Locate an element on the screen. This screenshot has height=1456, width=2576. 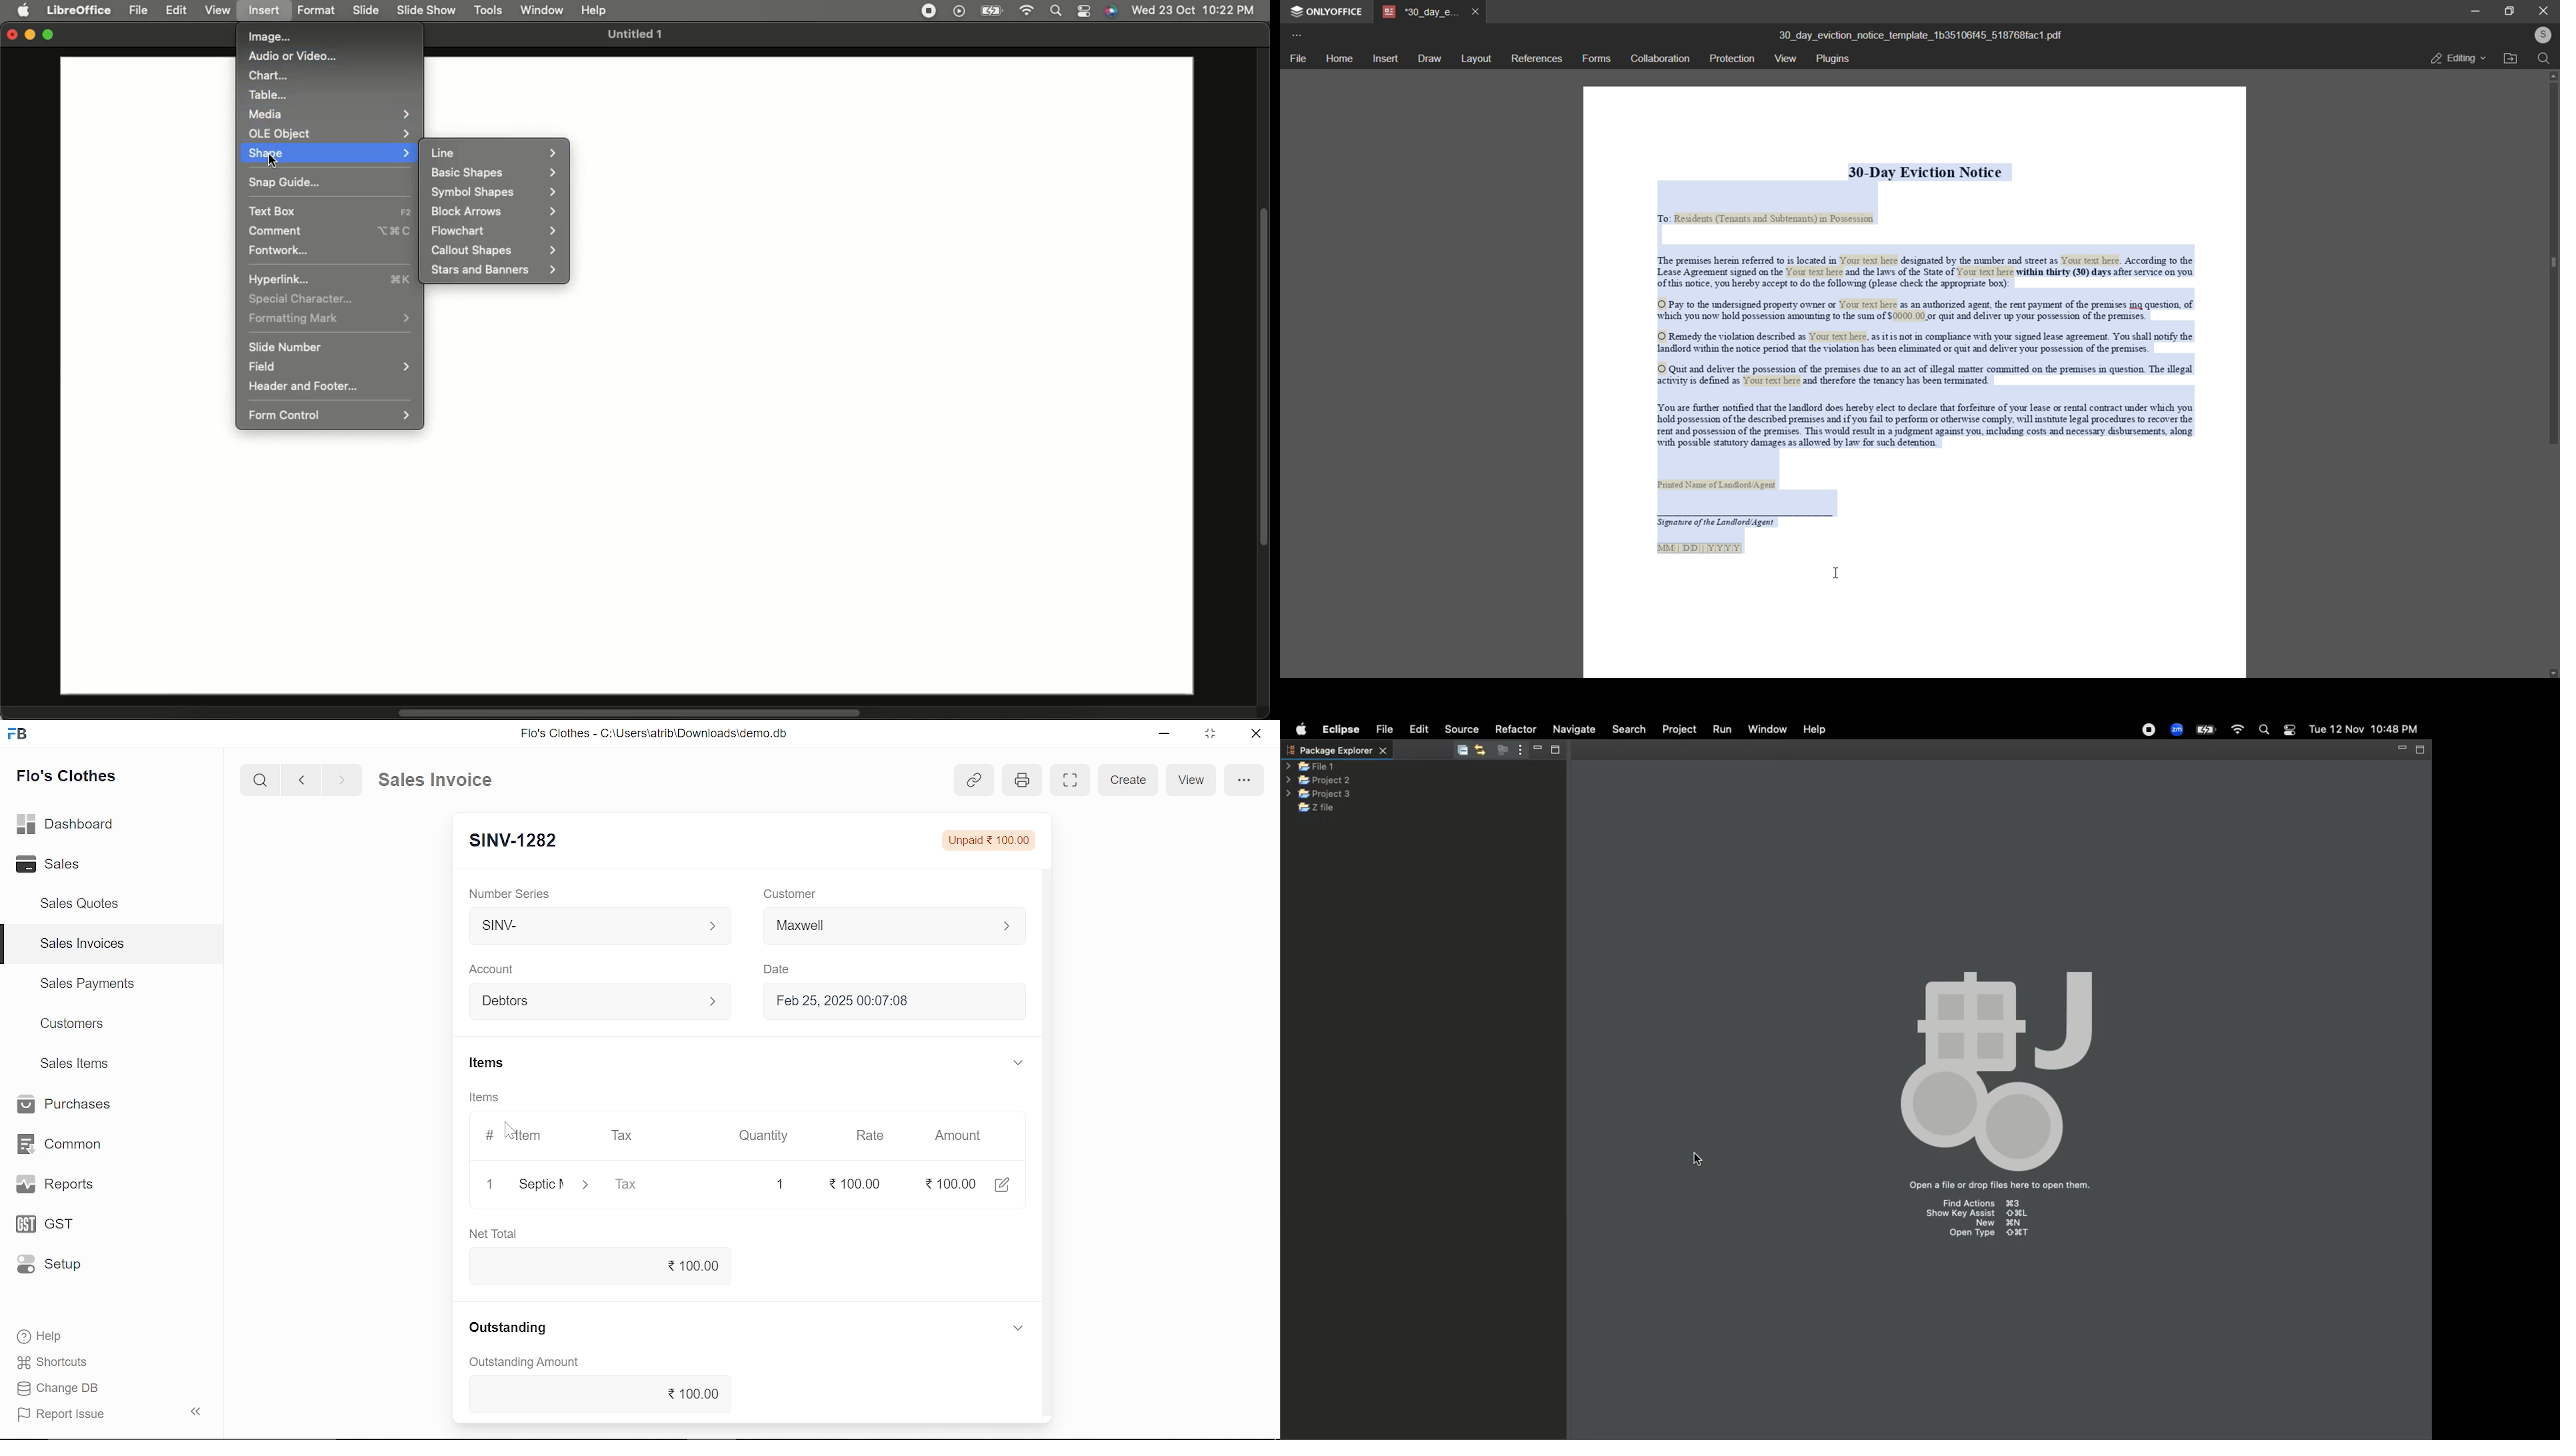
Shortcuts is located at coordinates (54, 1362).